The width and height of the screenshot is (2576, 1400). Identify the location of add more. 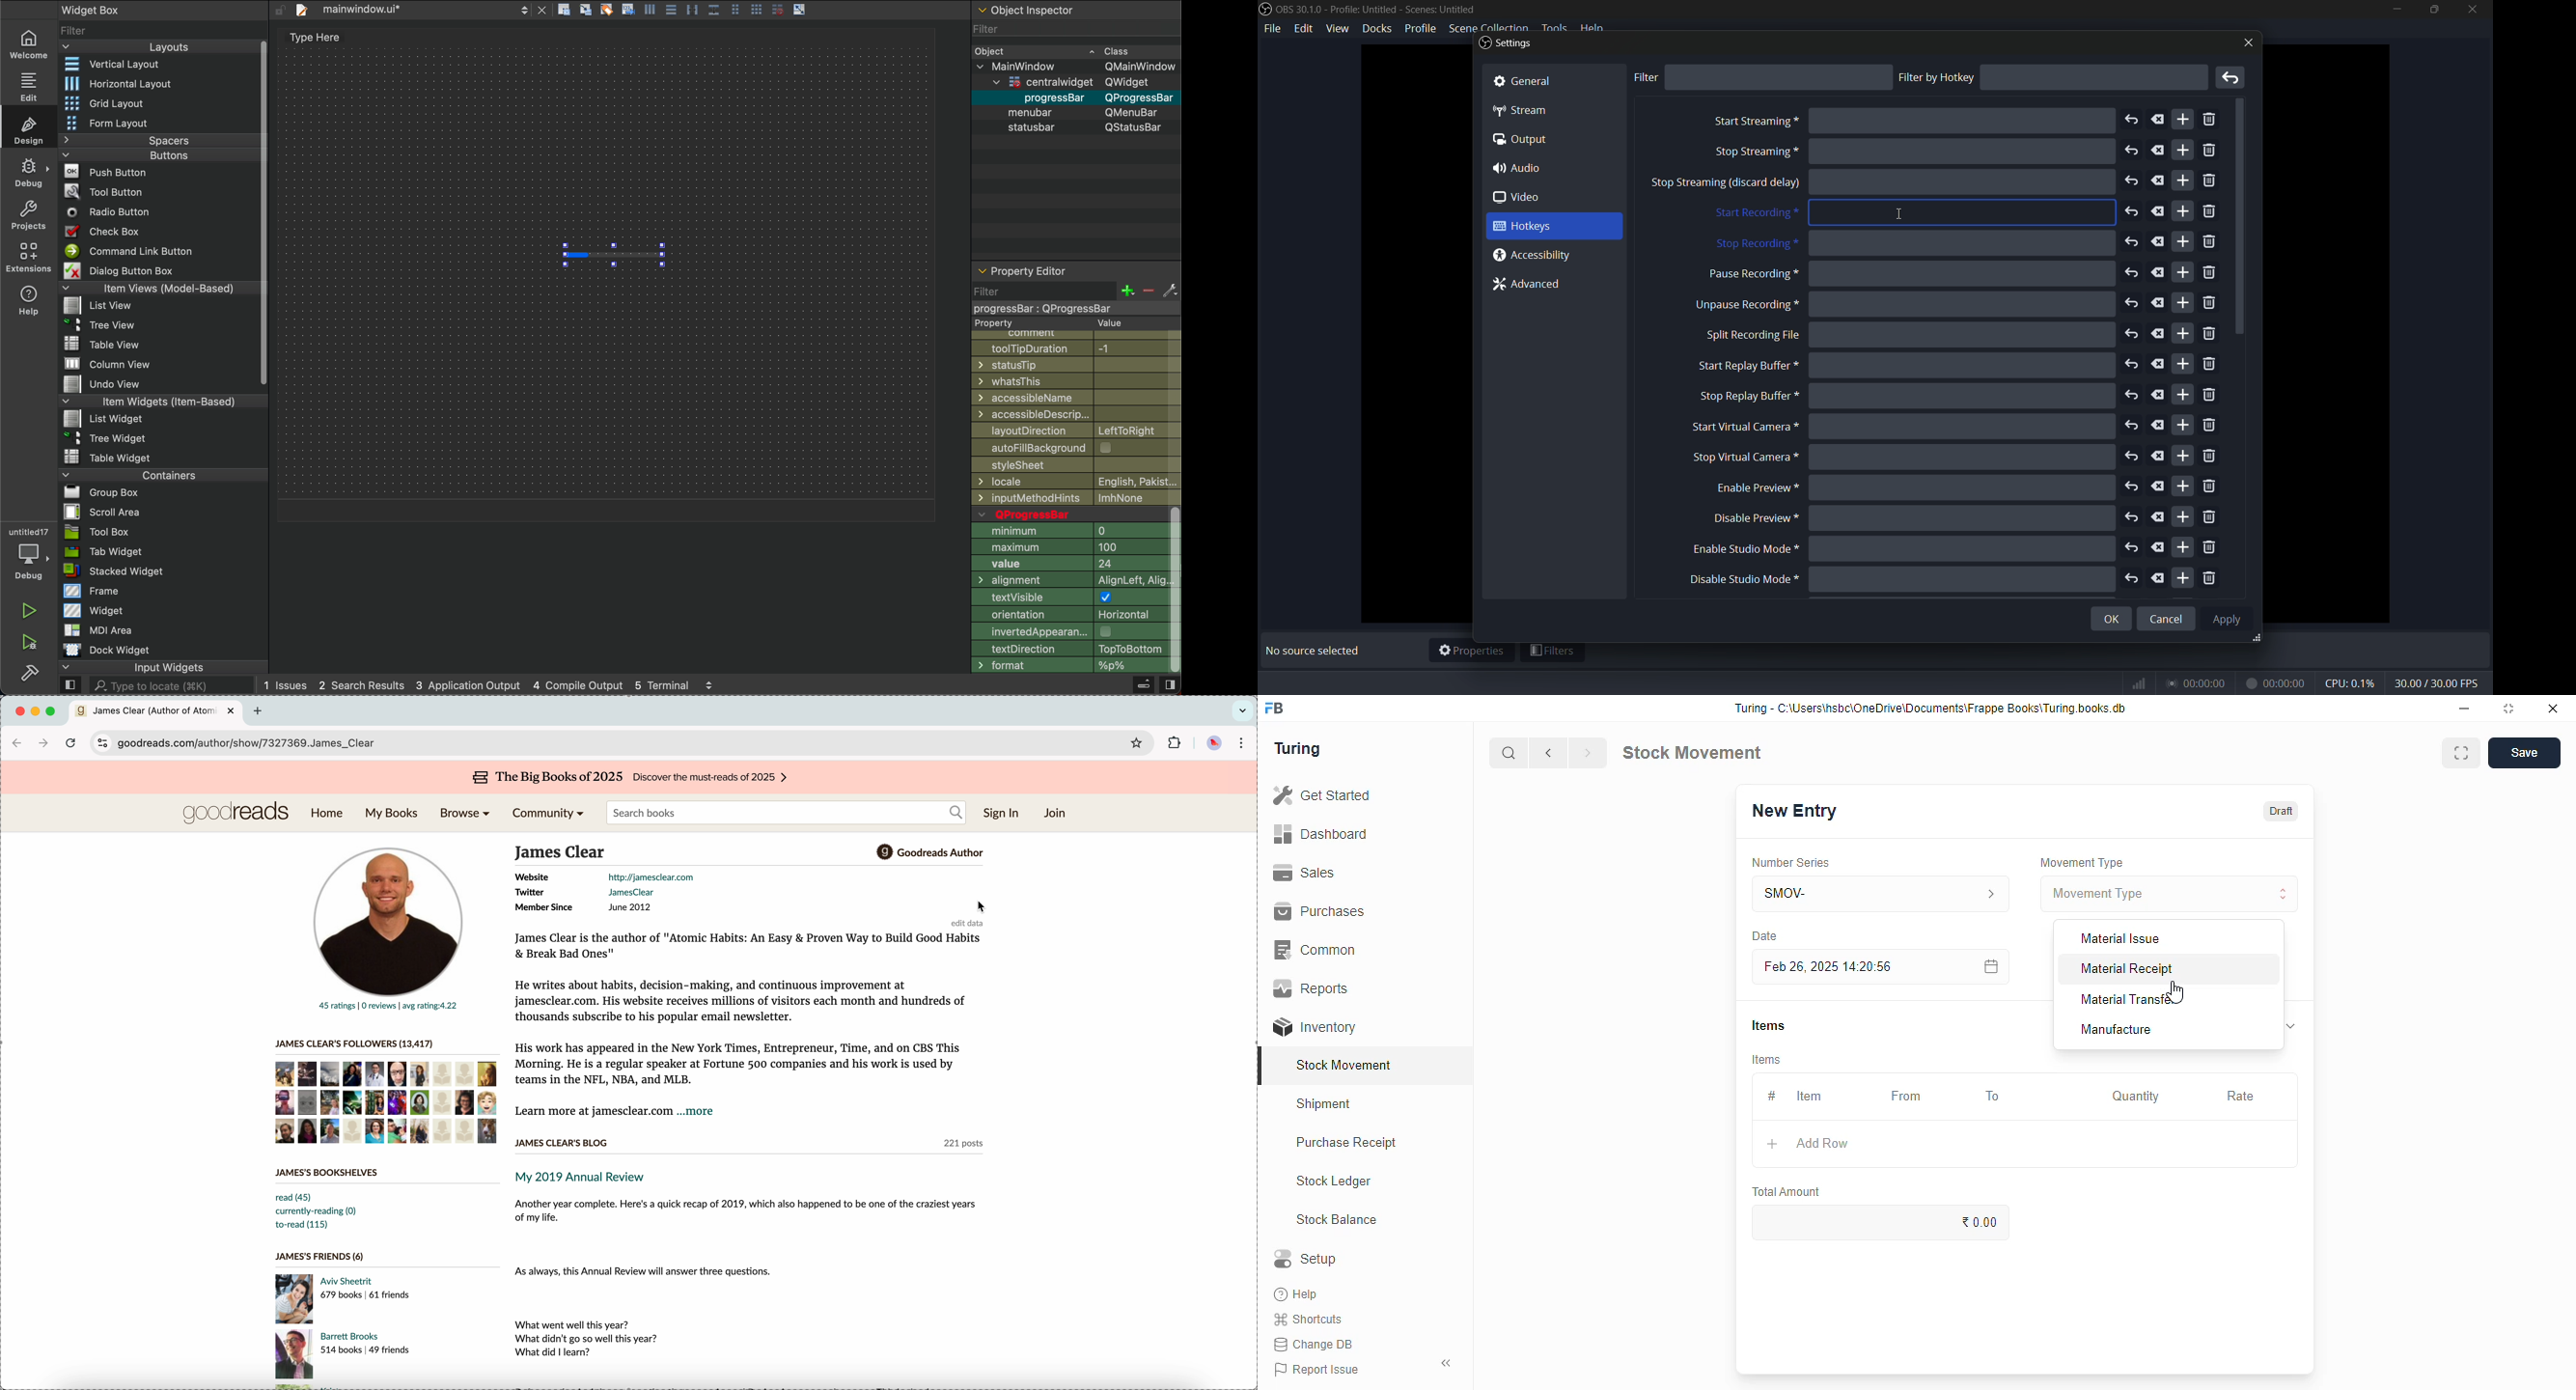
(2183, 546).